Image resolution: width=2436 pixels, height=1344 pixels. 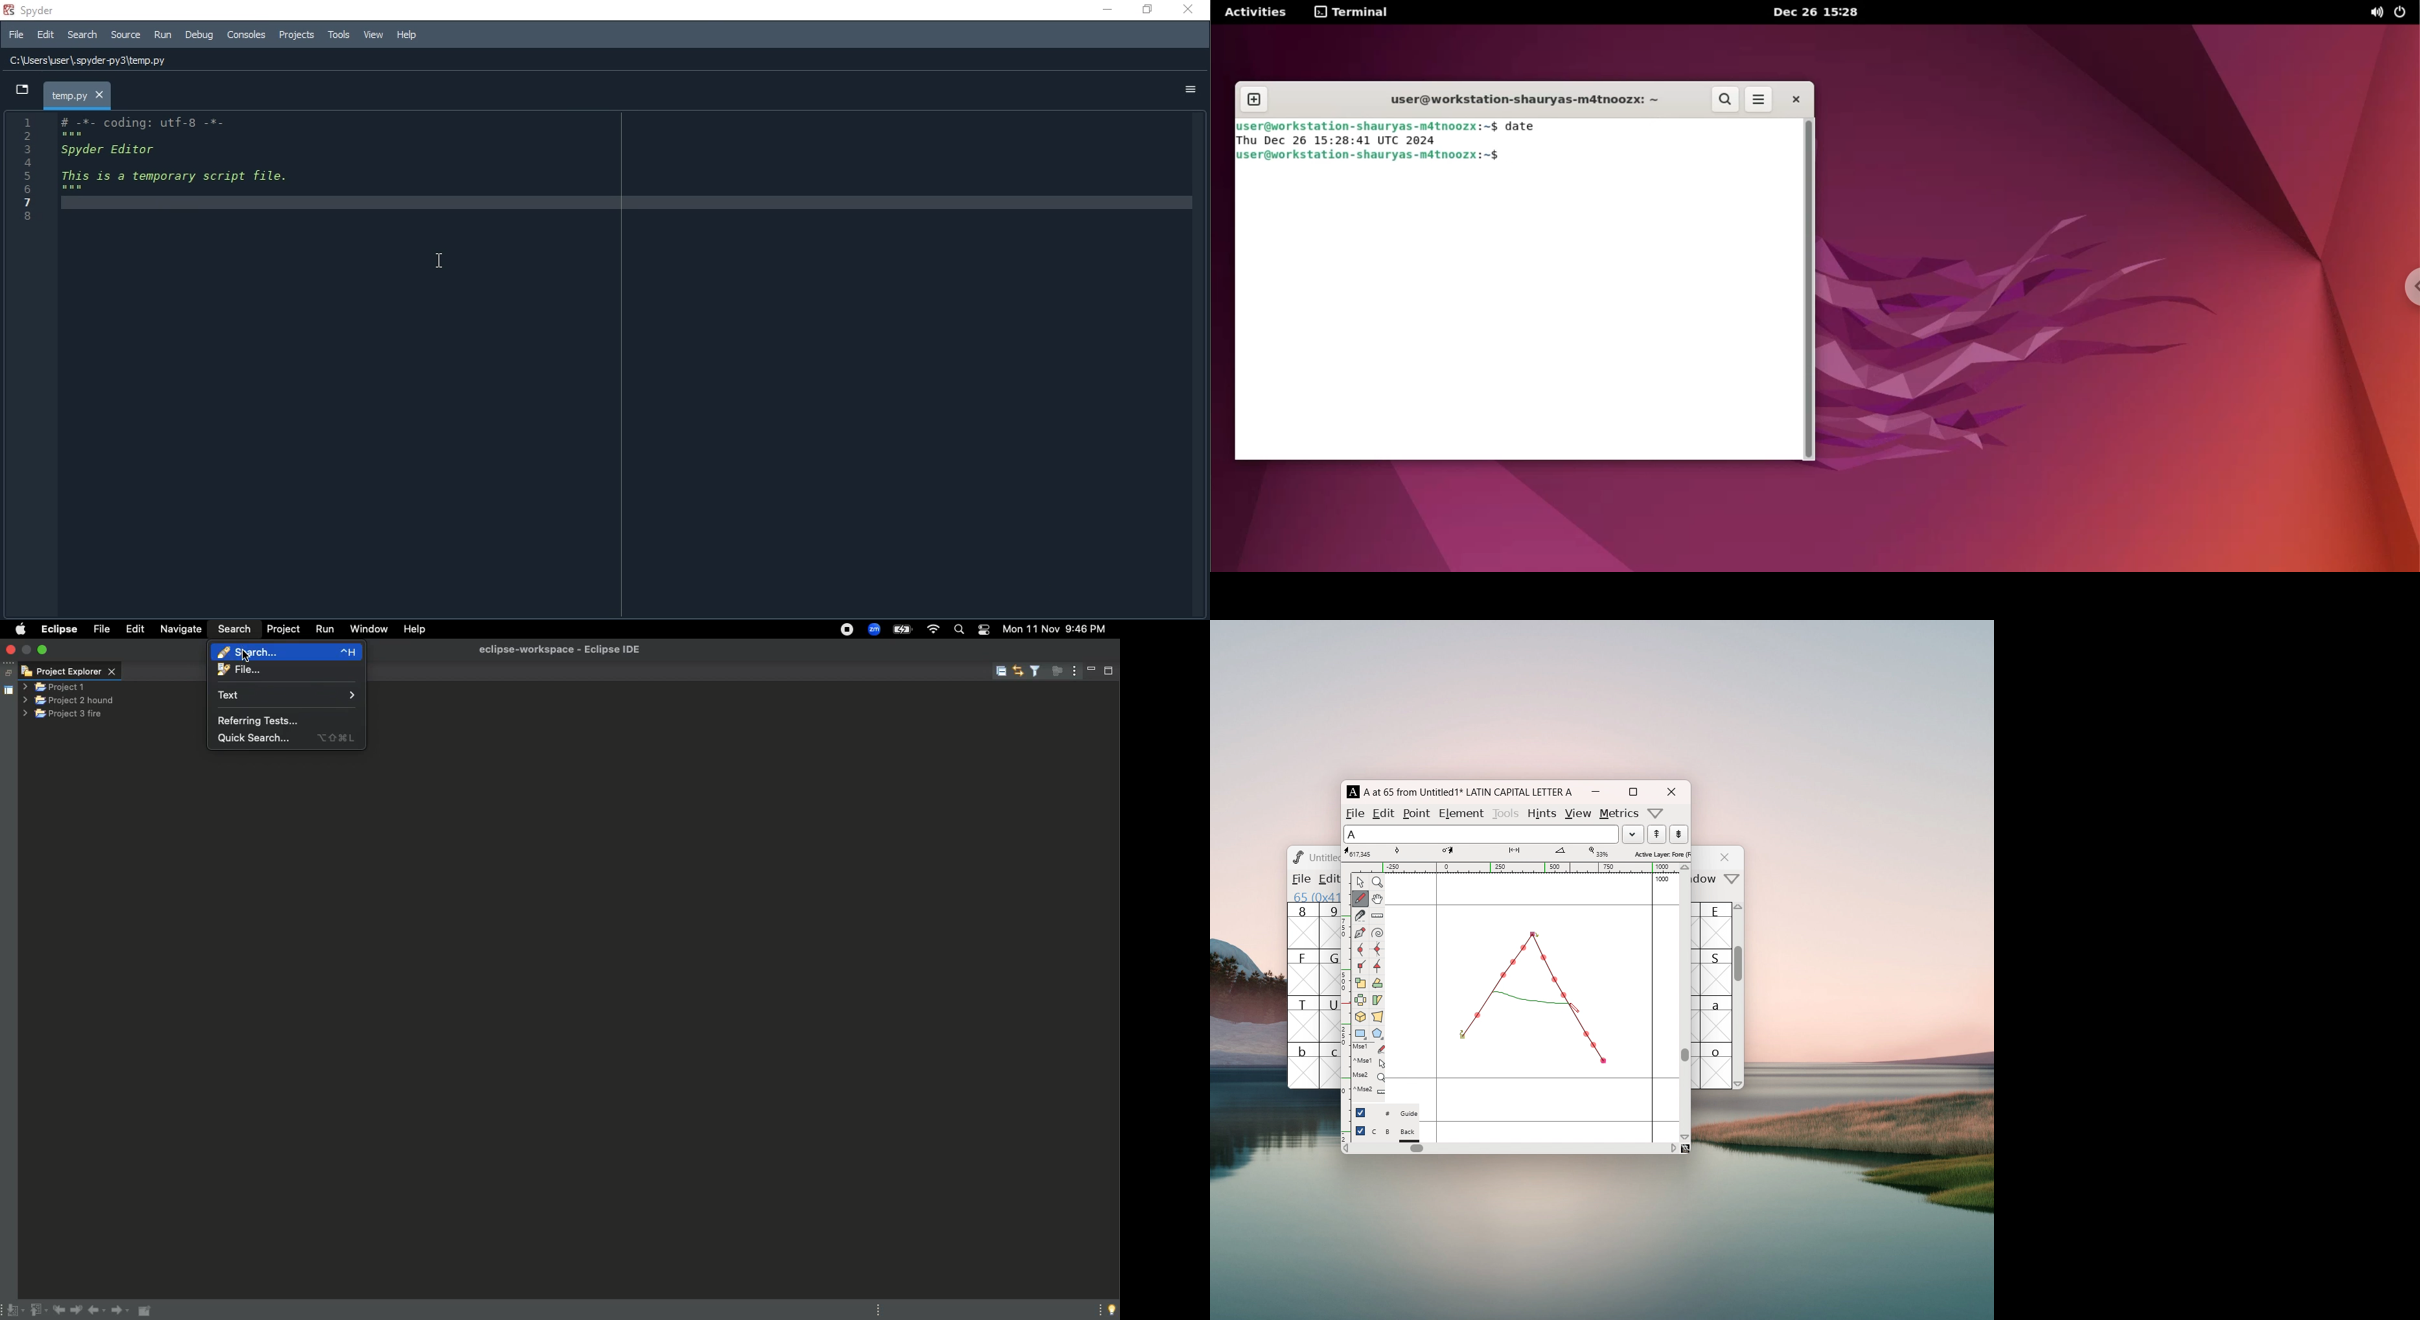 I want to click on add a corner point, so click(x=1360, y=965).